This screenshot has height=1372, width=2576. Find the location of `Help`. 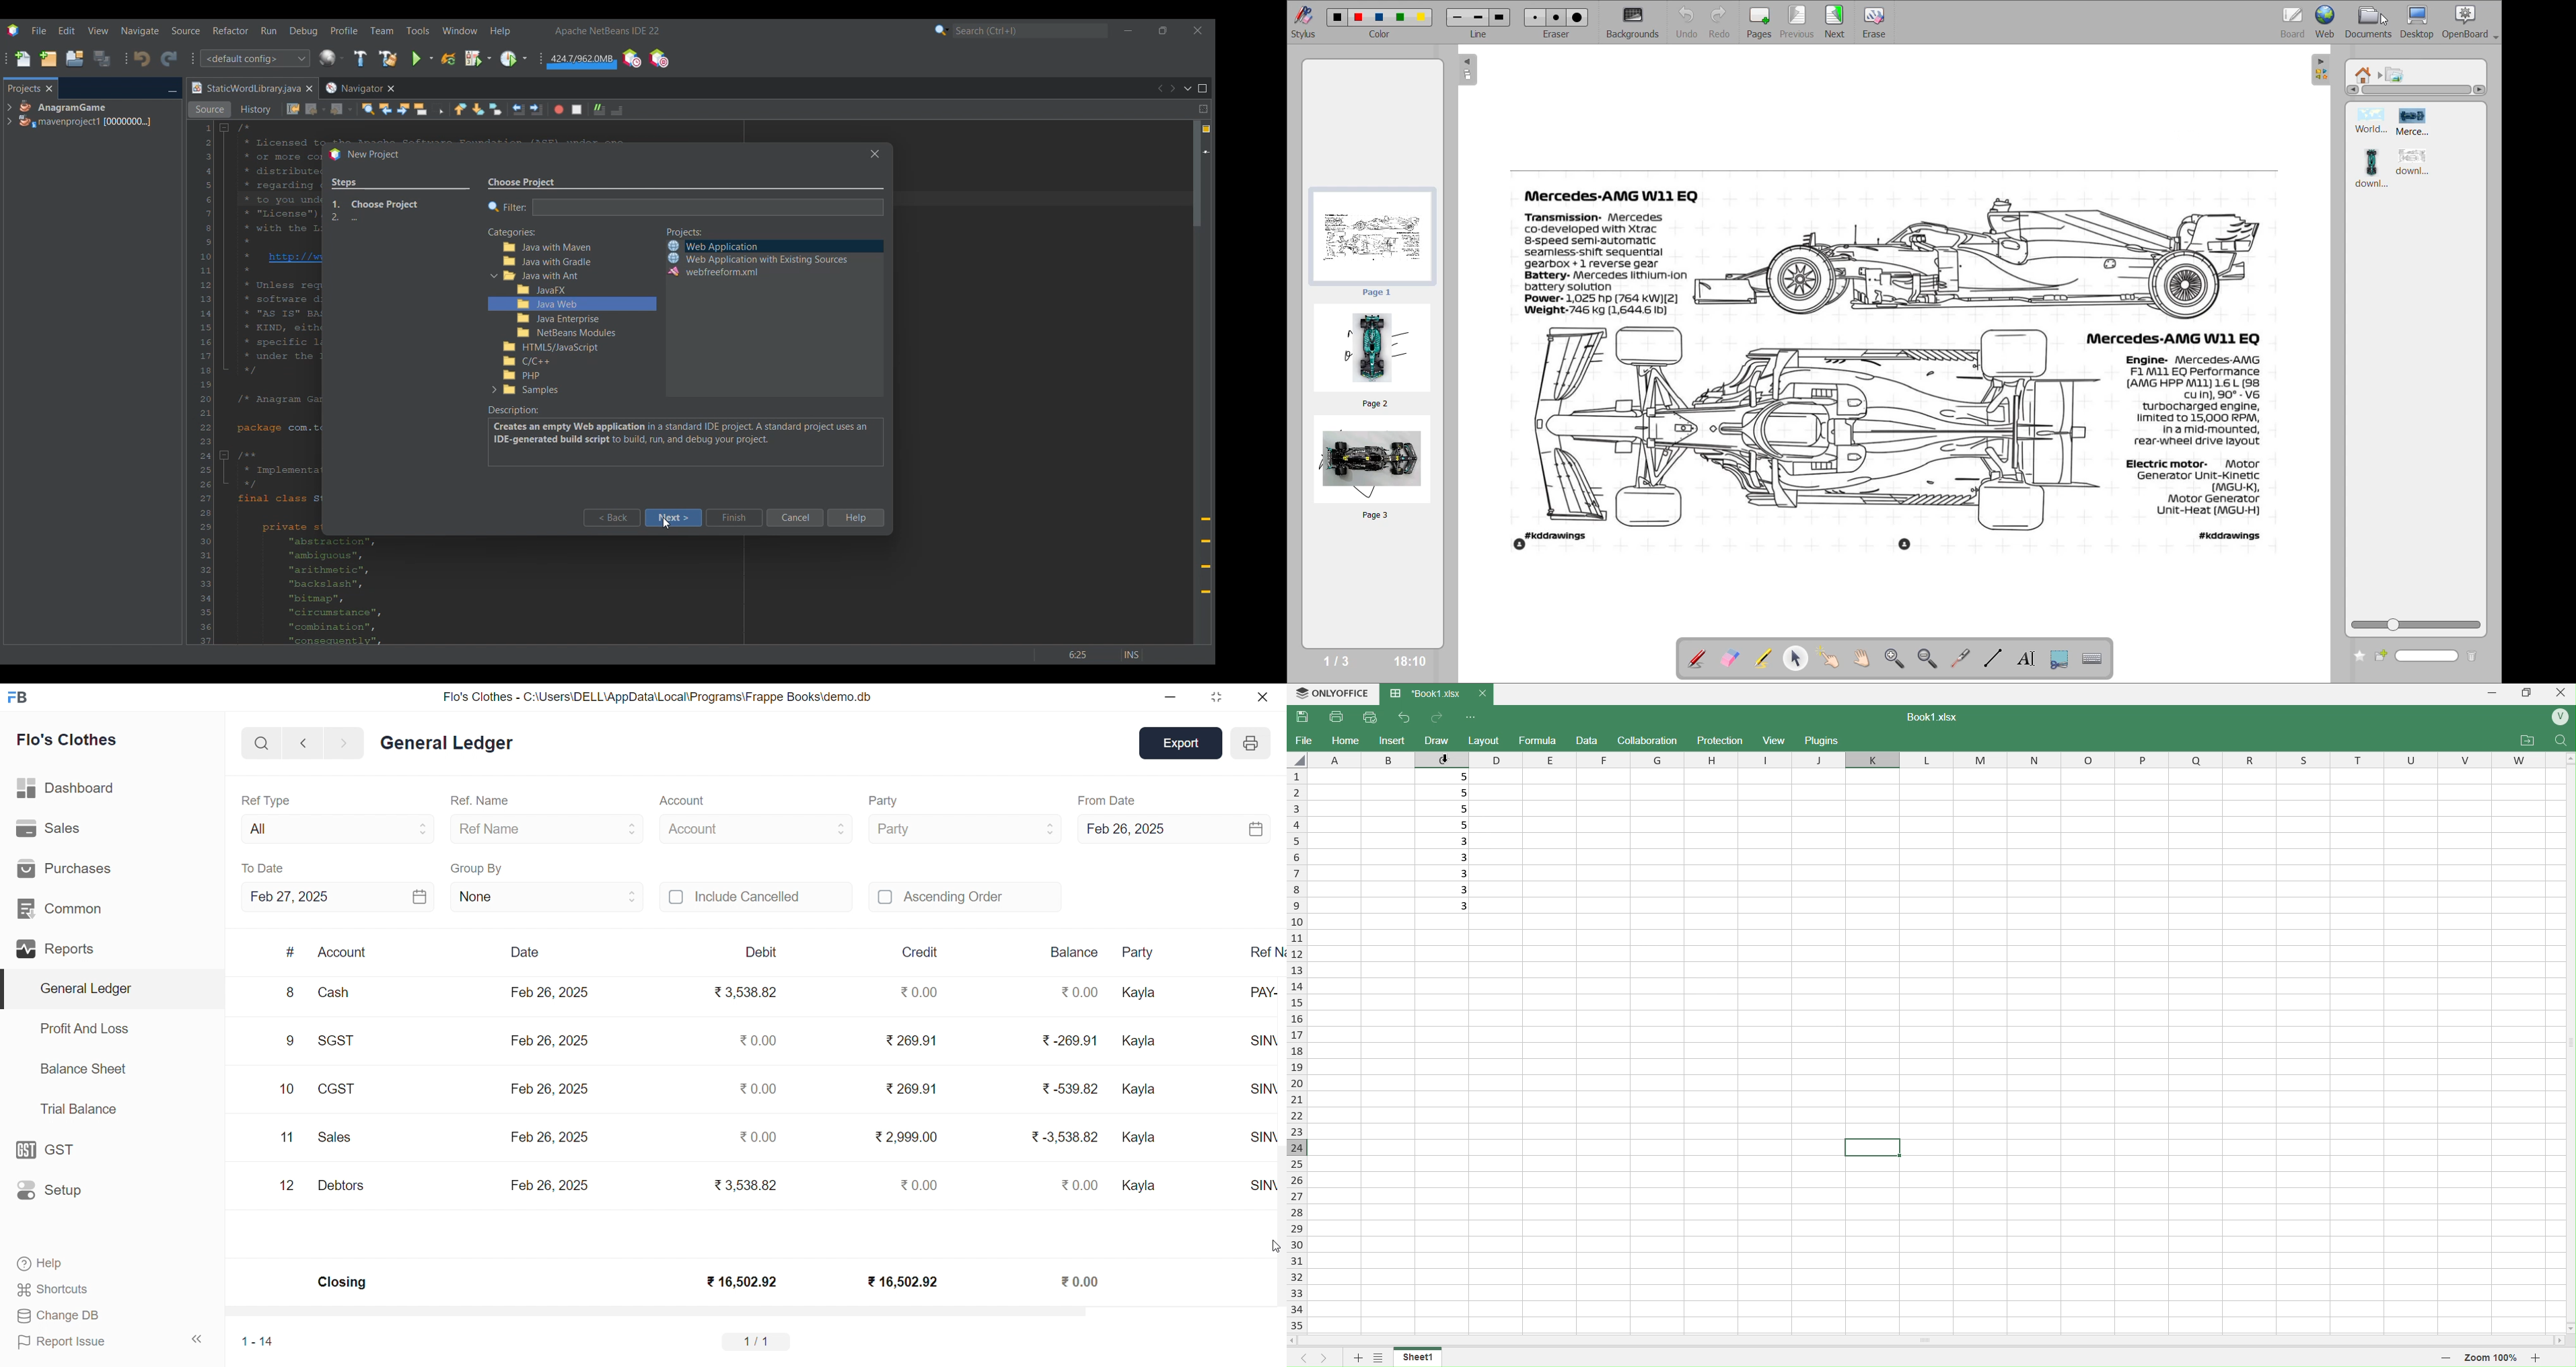

Help is located at coordinates (45, 1265).